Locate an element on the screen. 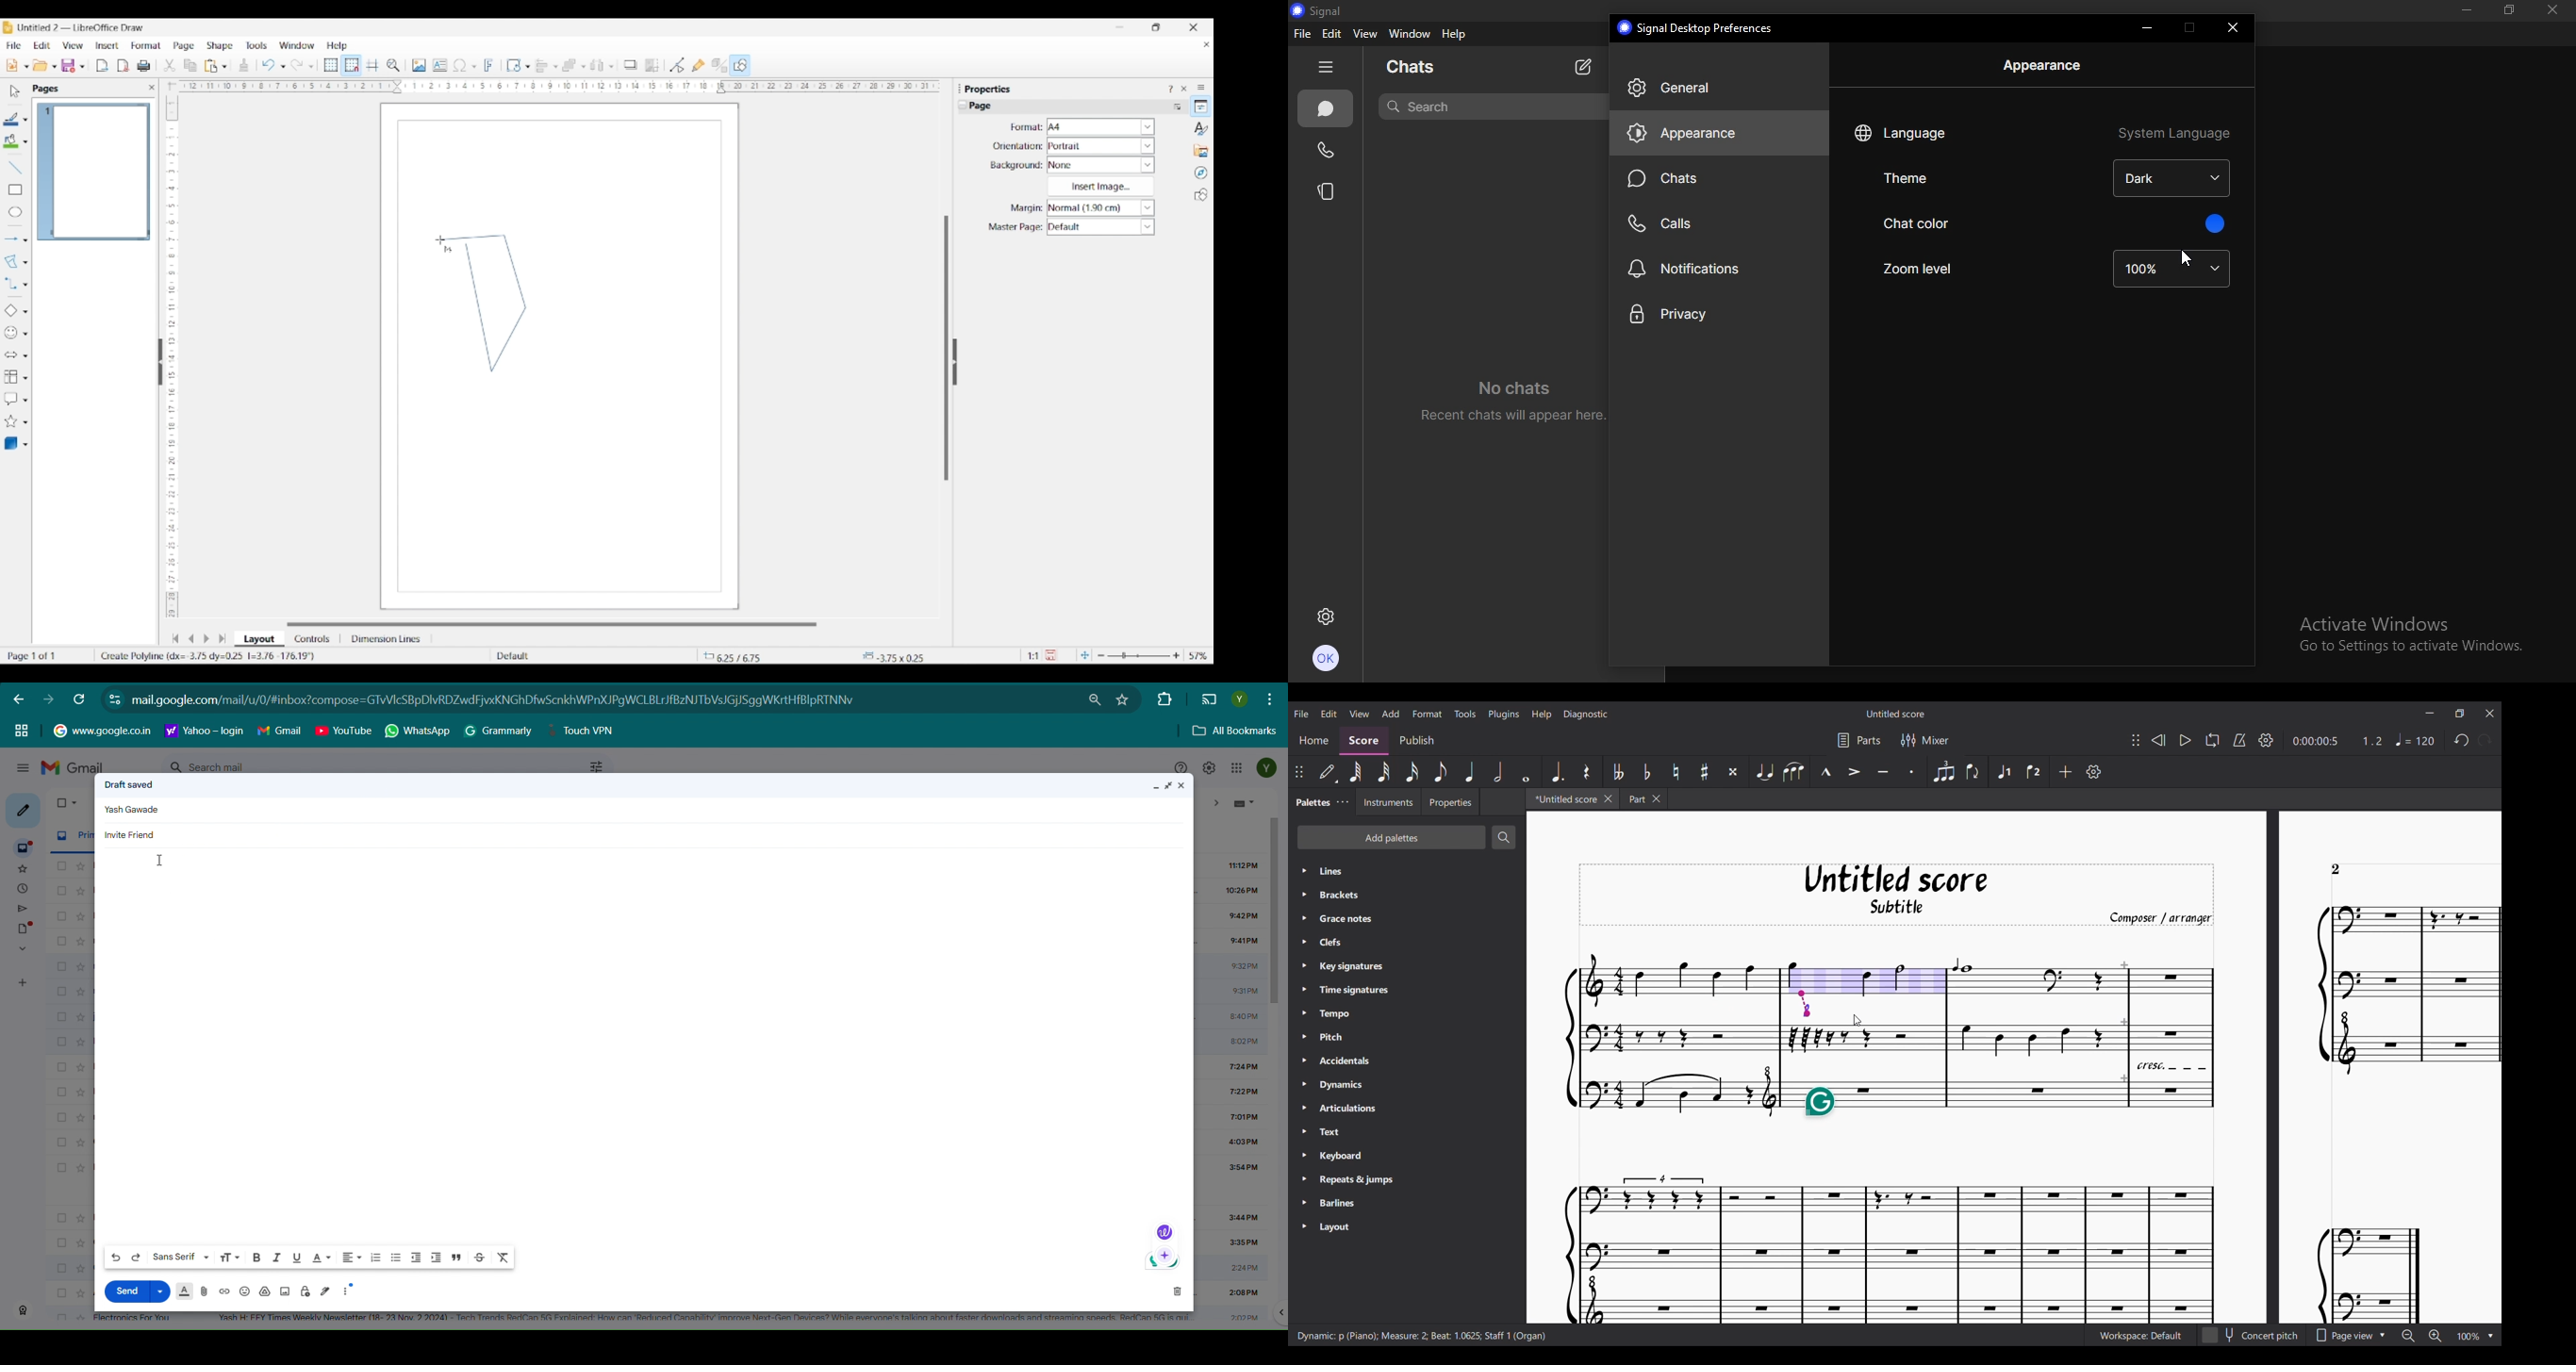 This screenshot has width=2576, height=1372. Chosen select object to distribute is located at coordinates (597, 65).